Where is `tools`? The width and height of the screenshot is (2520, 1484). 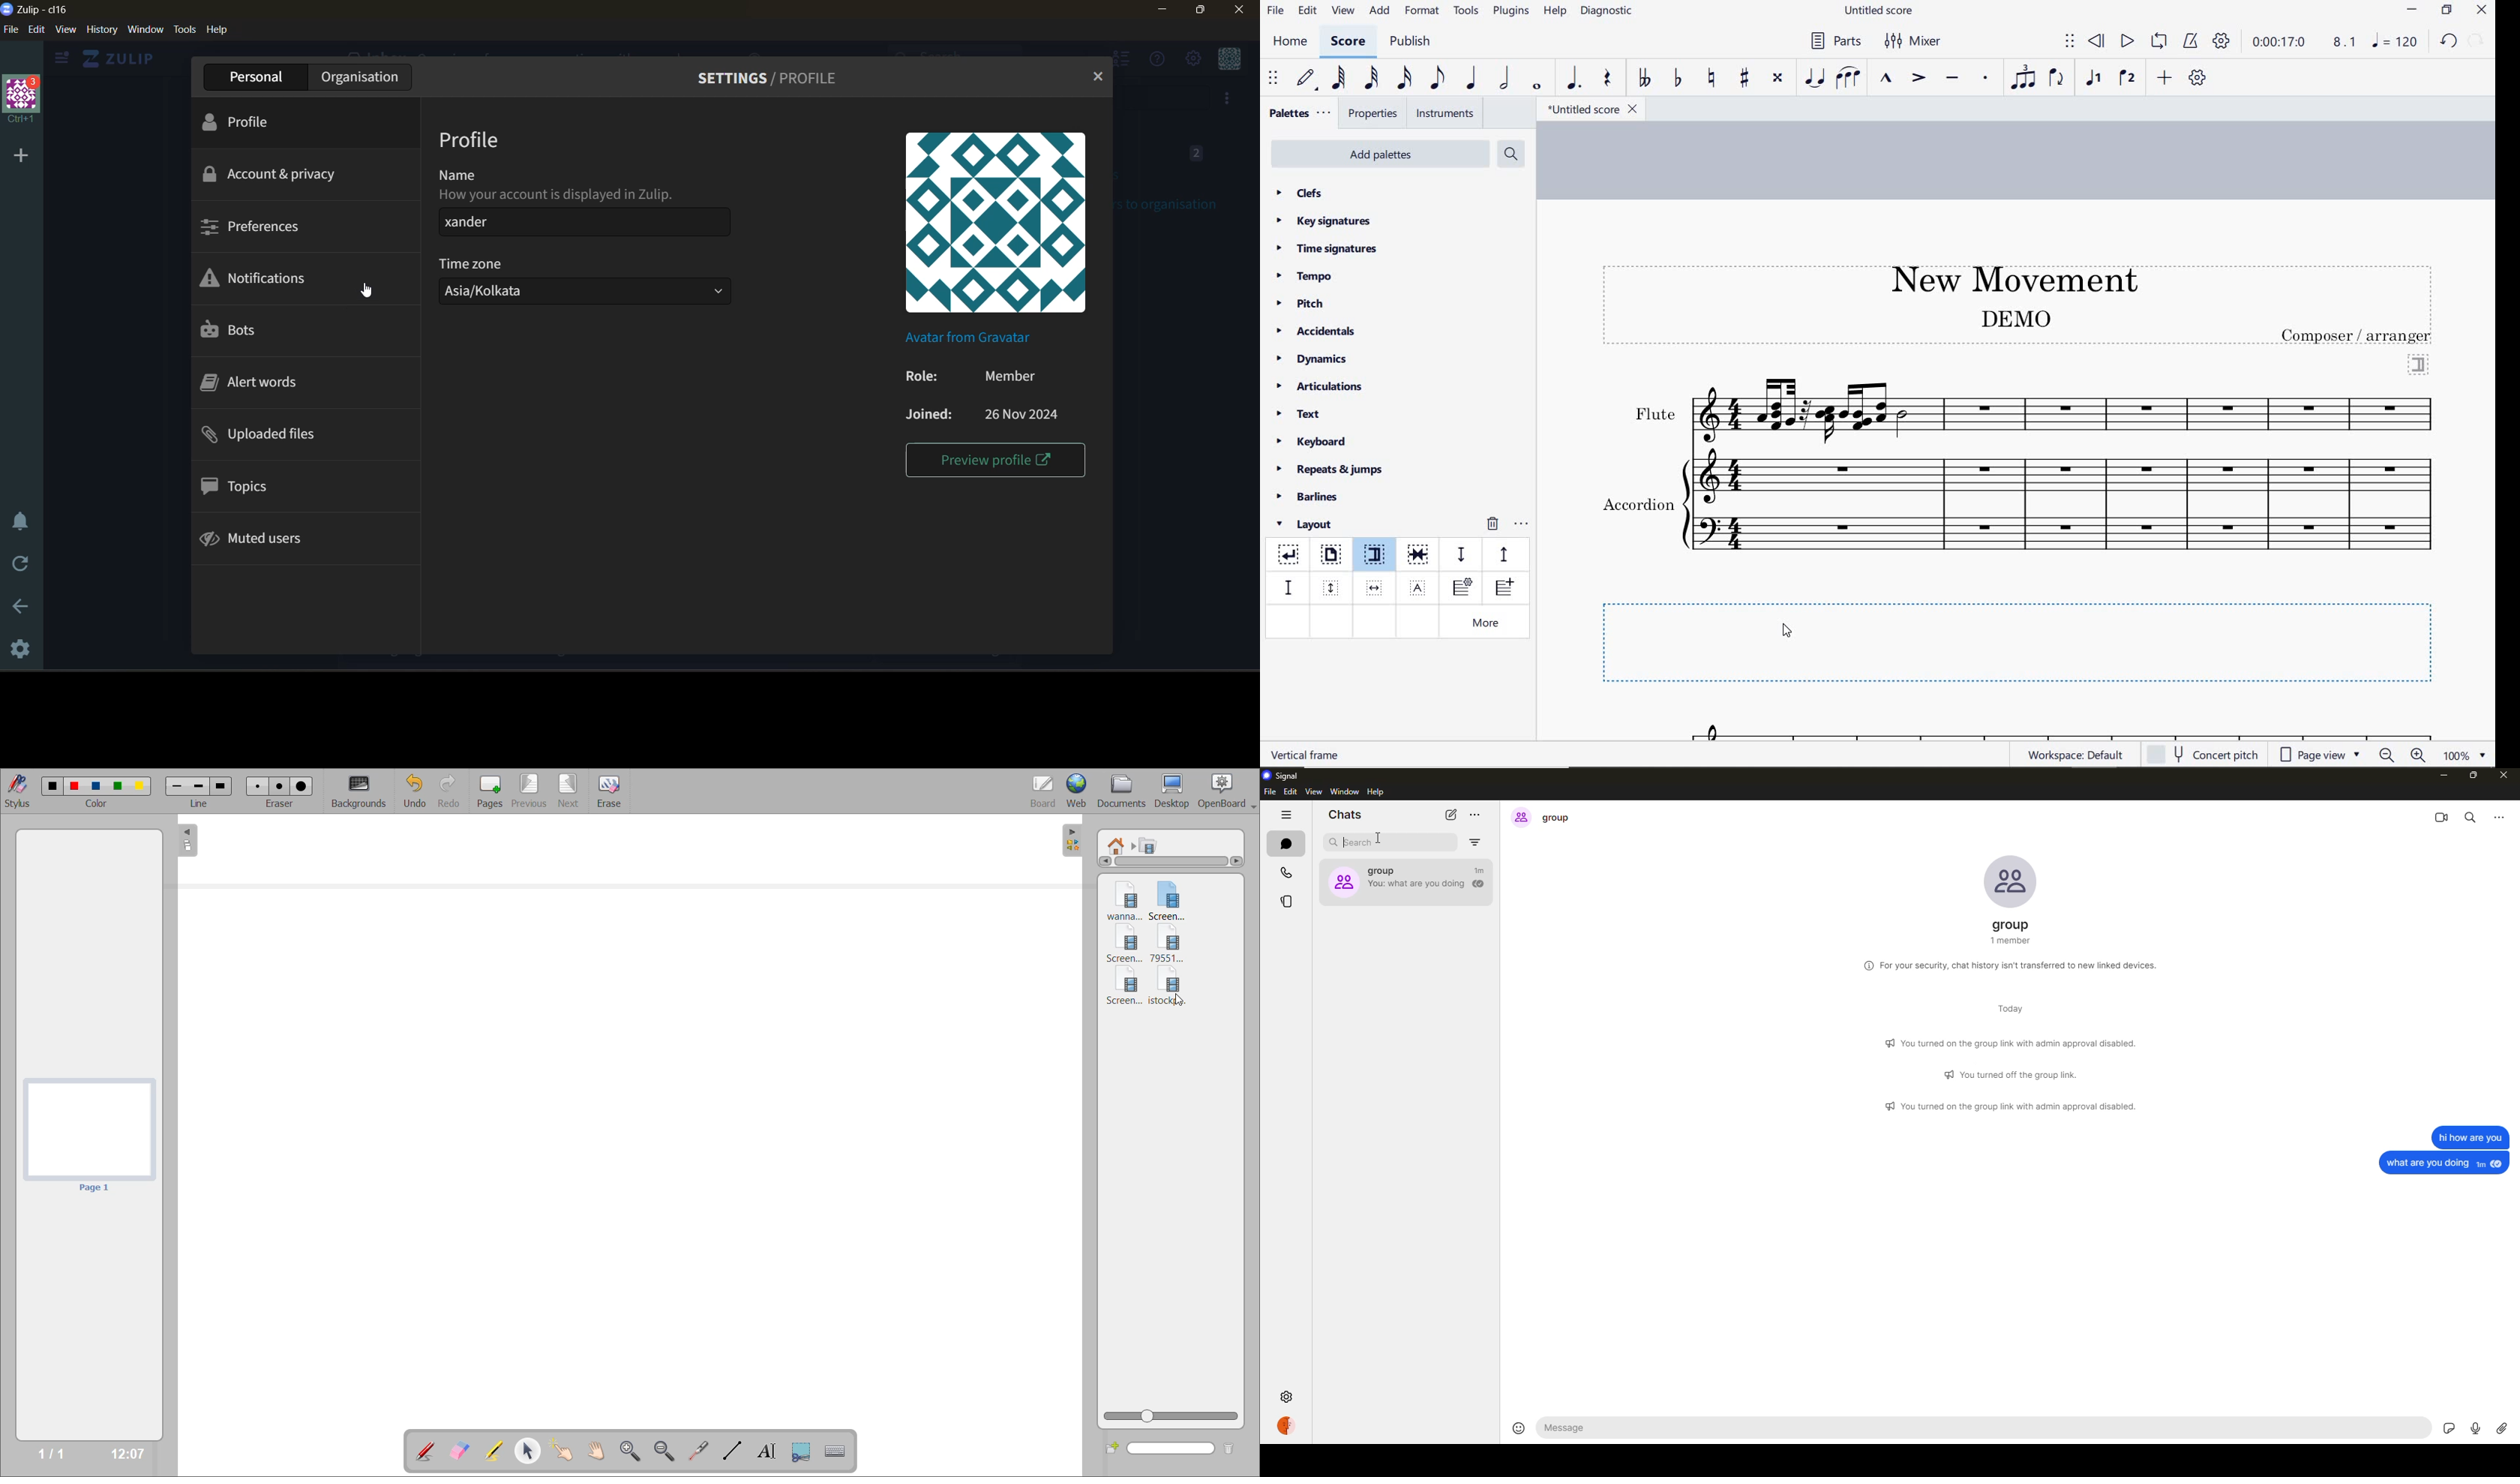 tools is located at coordinates (185, 30).